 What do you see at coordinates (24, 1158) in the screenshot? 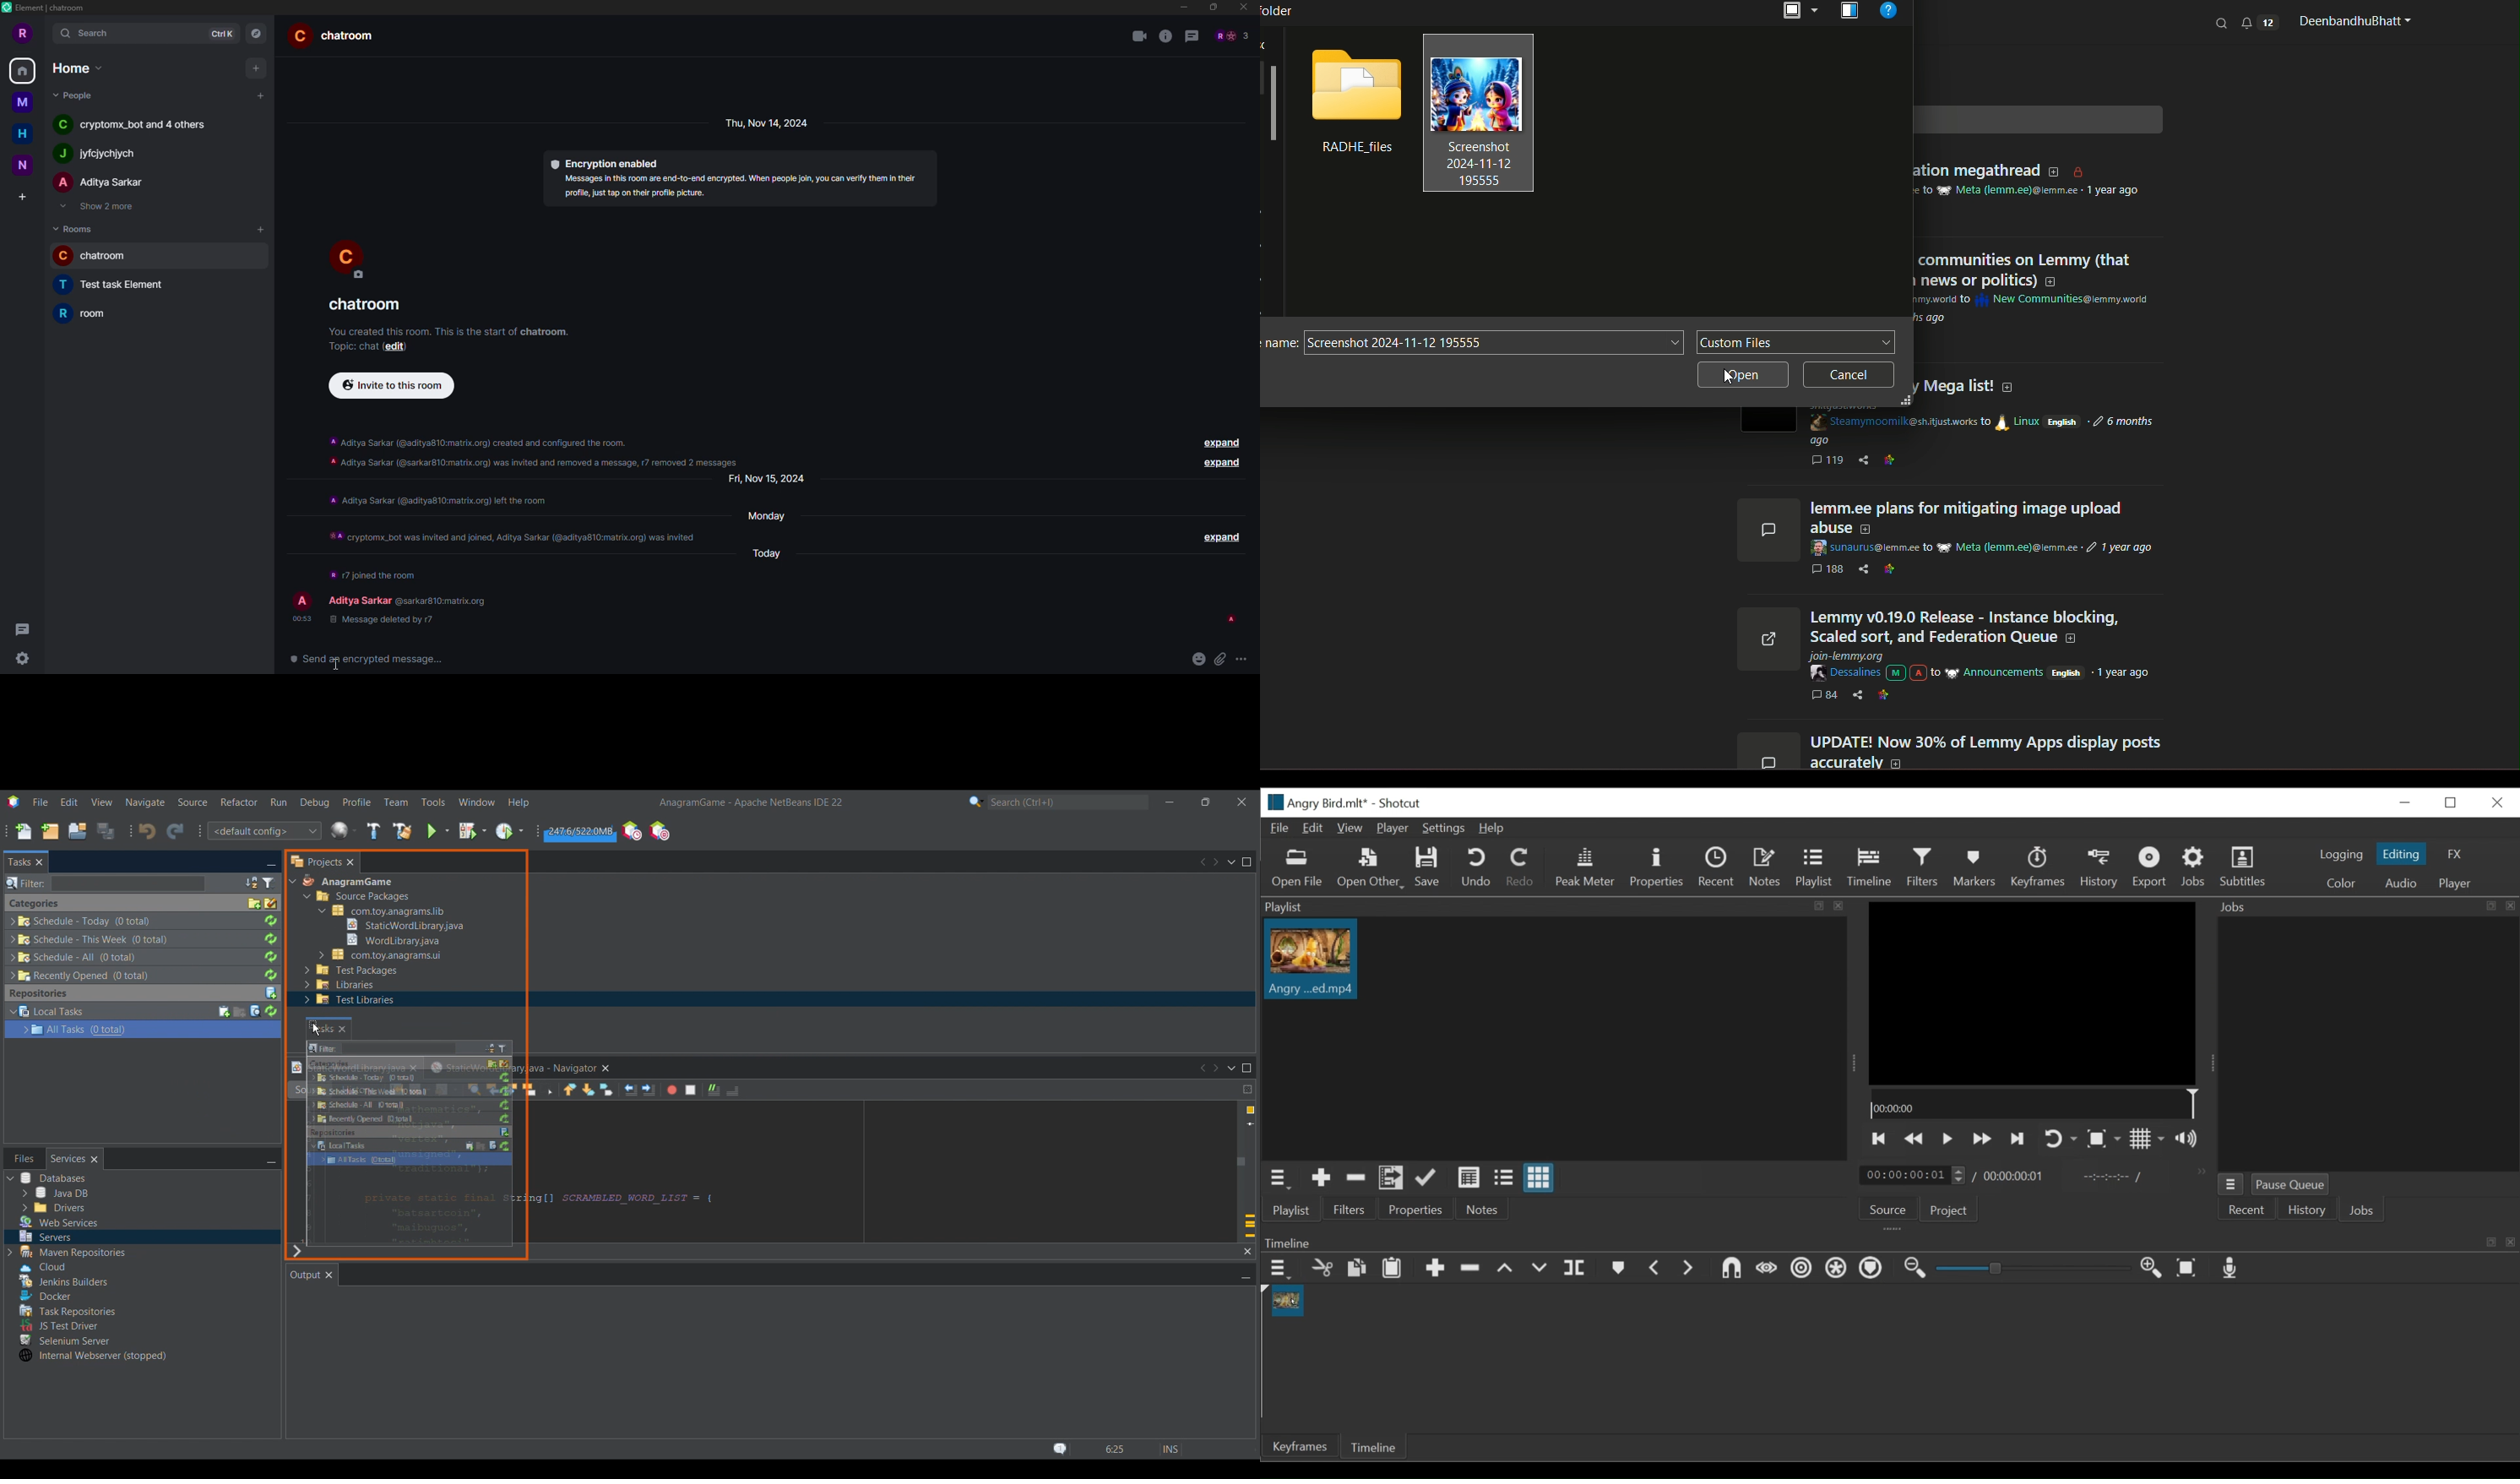
I see `Other tab` at bounding box center [24, 1158].